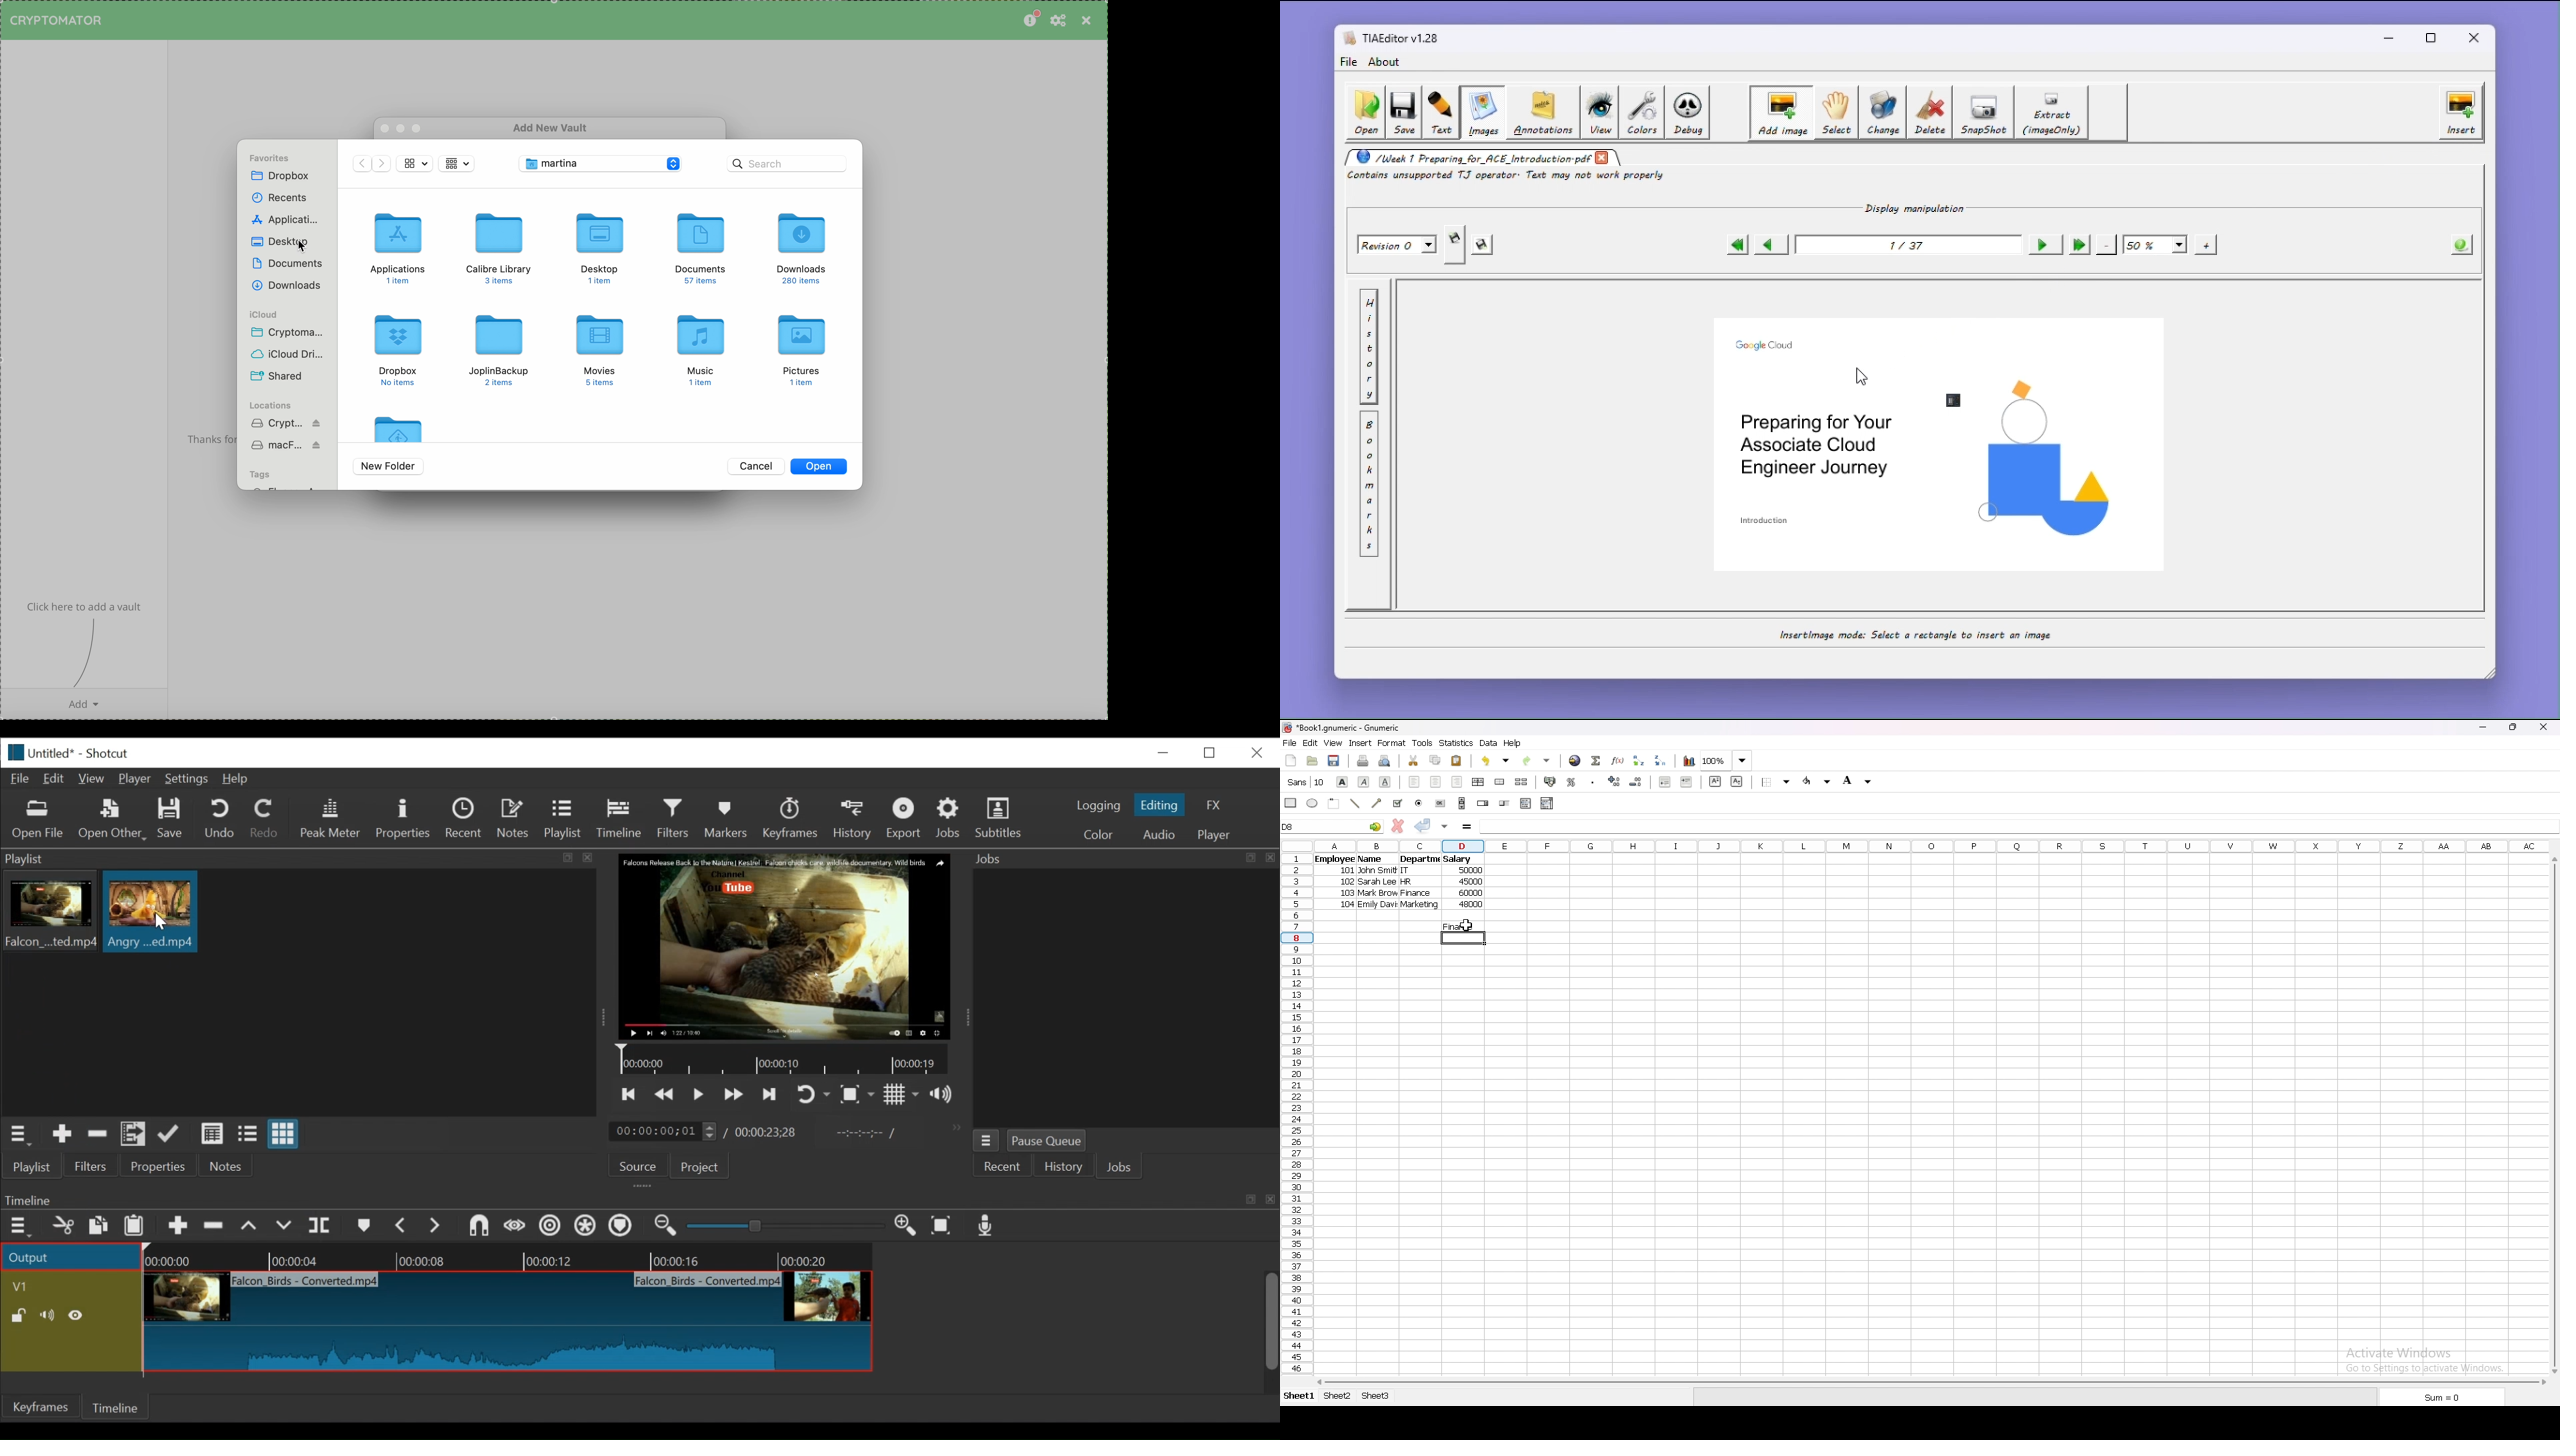 The image size is (2576, 1456). Describe the element at coordinates (133, 1136) in the screenshot. I see `Add files to playlist` at that location.